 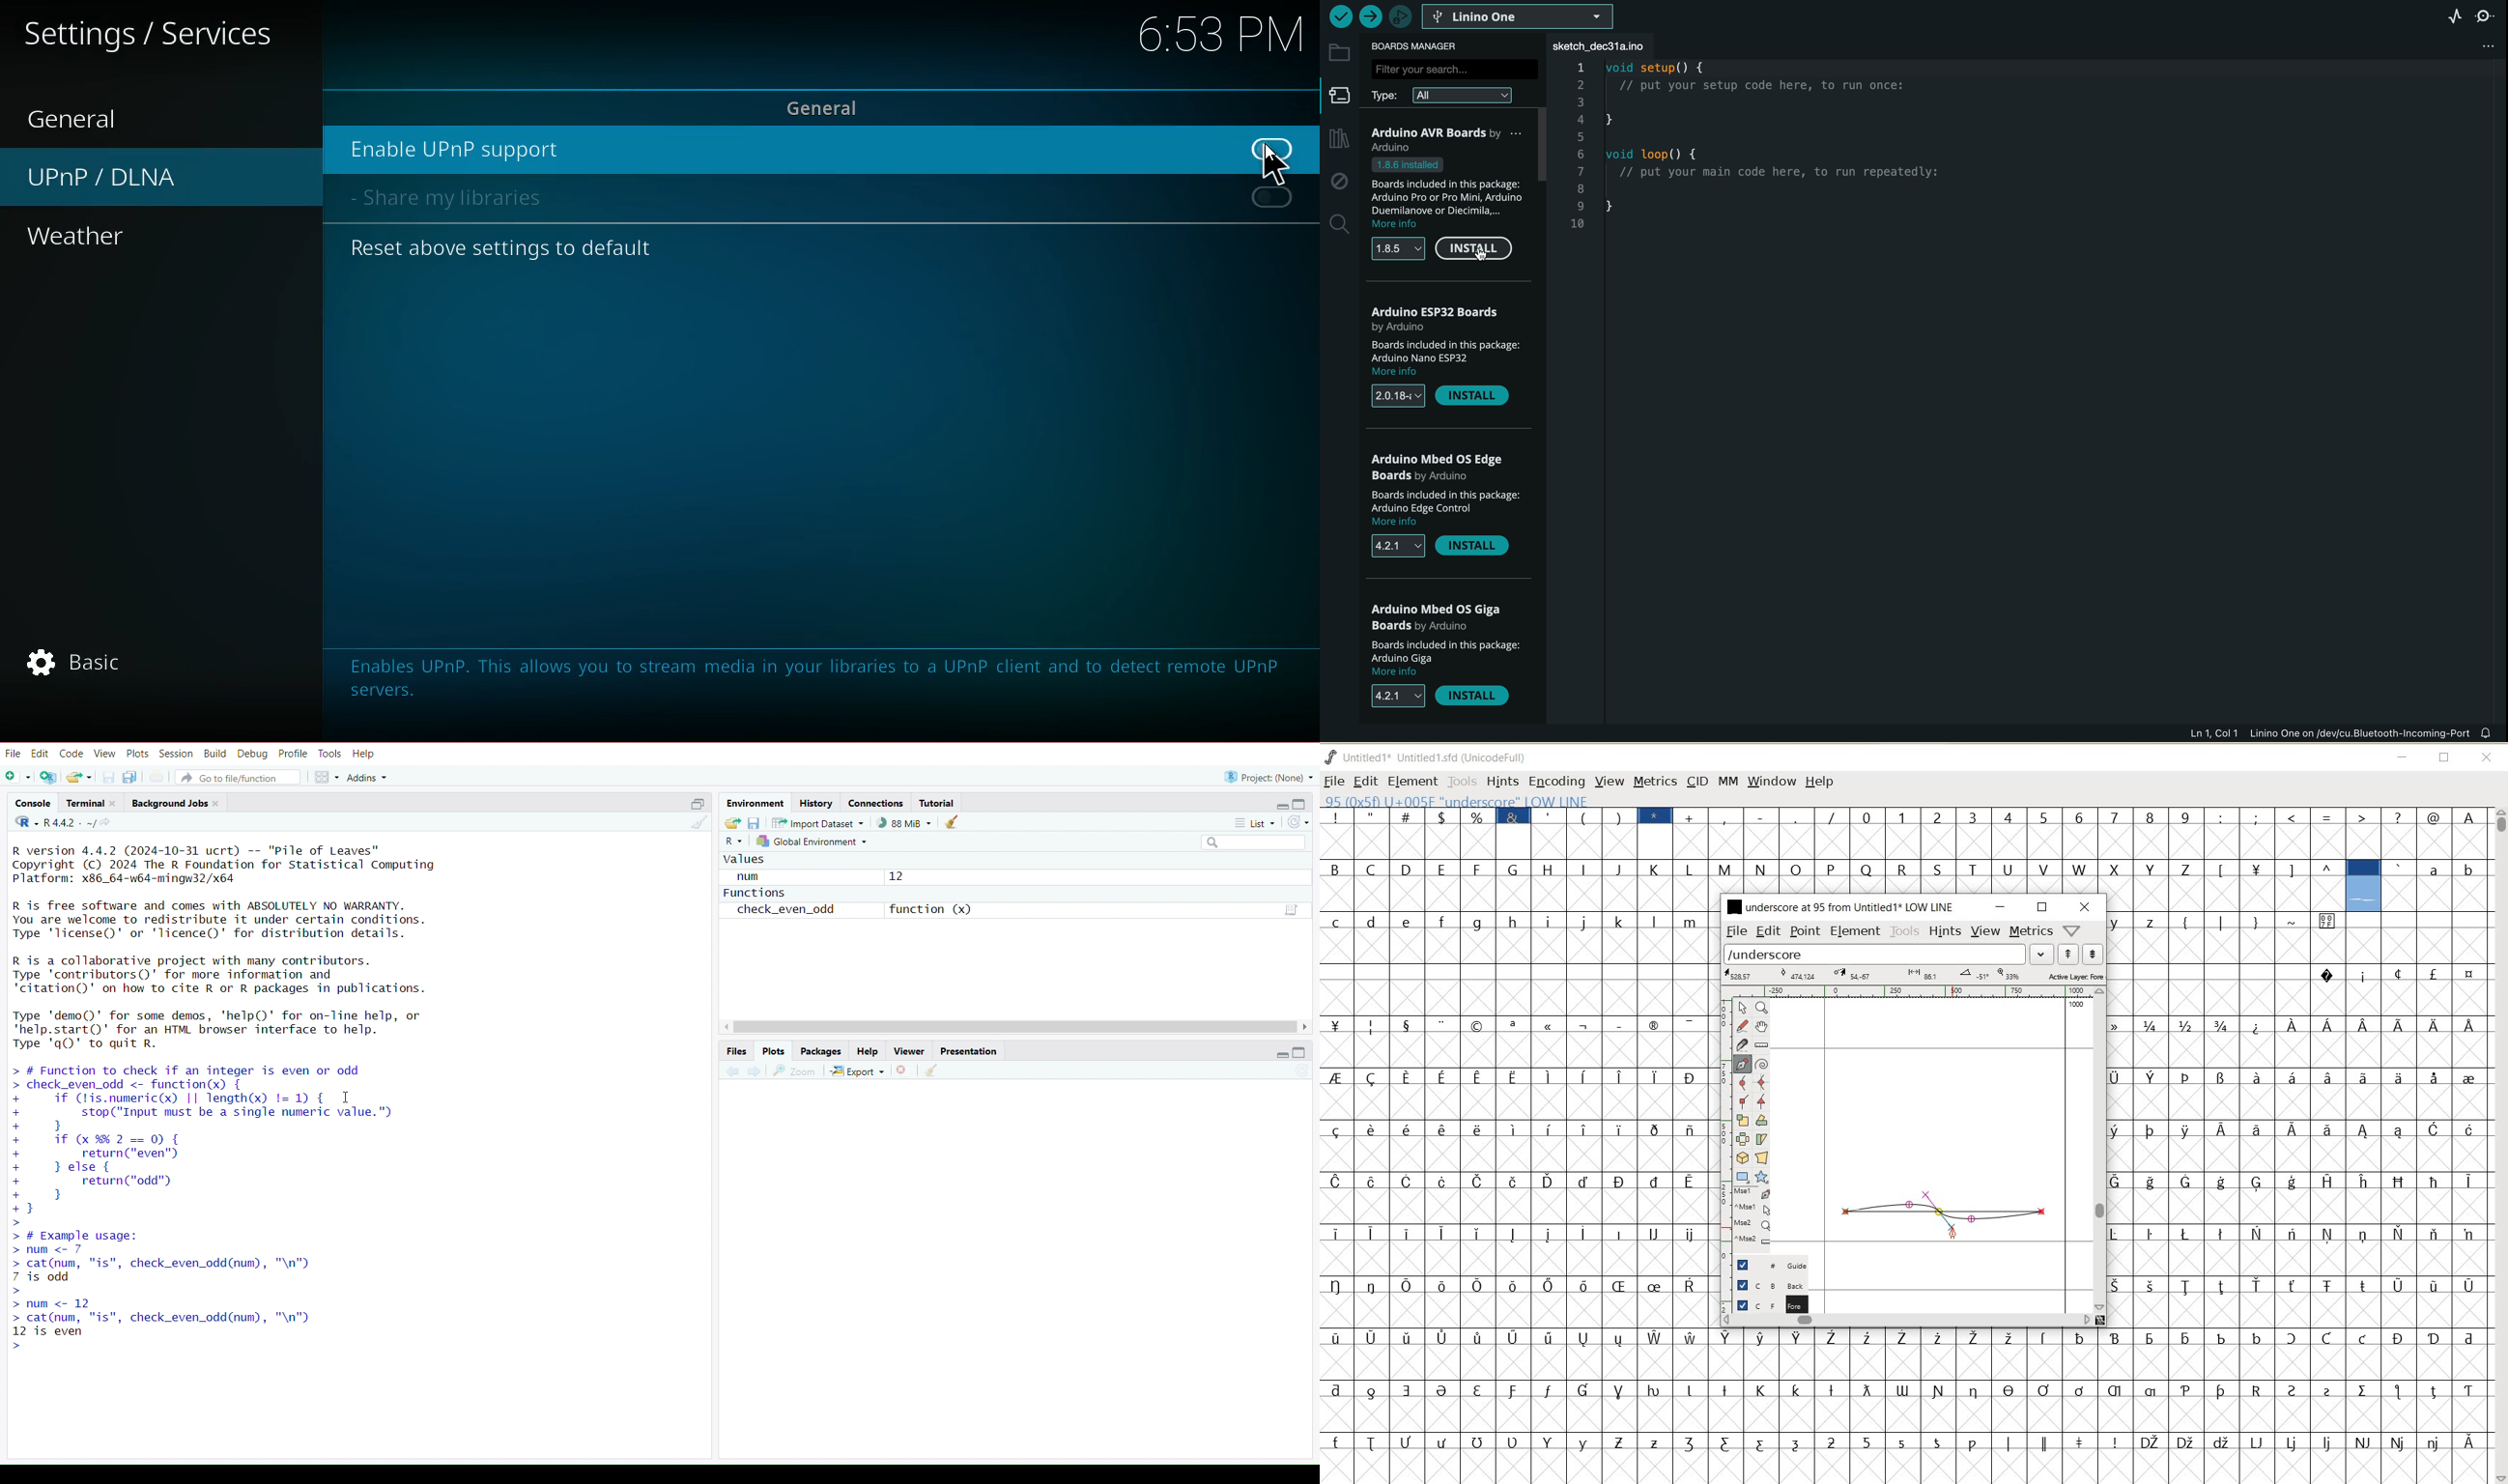 What do you see at coordinates (877, 805) in the screenshot?
I see `connections` at bounding box center [877, 805].